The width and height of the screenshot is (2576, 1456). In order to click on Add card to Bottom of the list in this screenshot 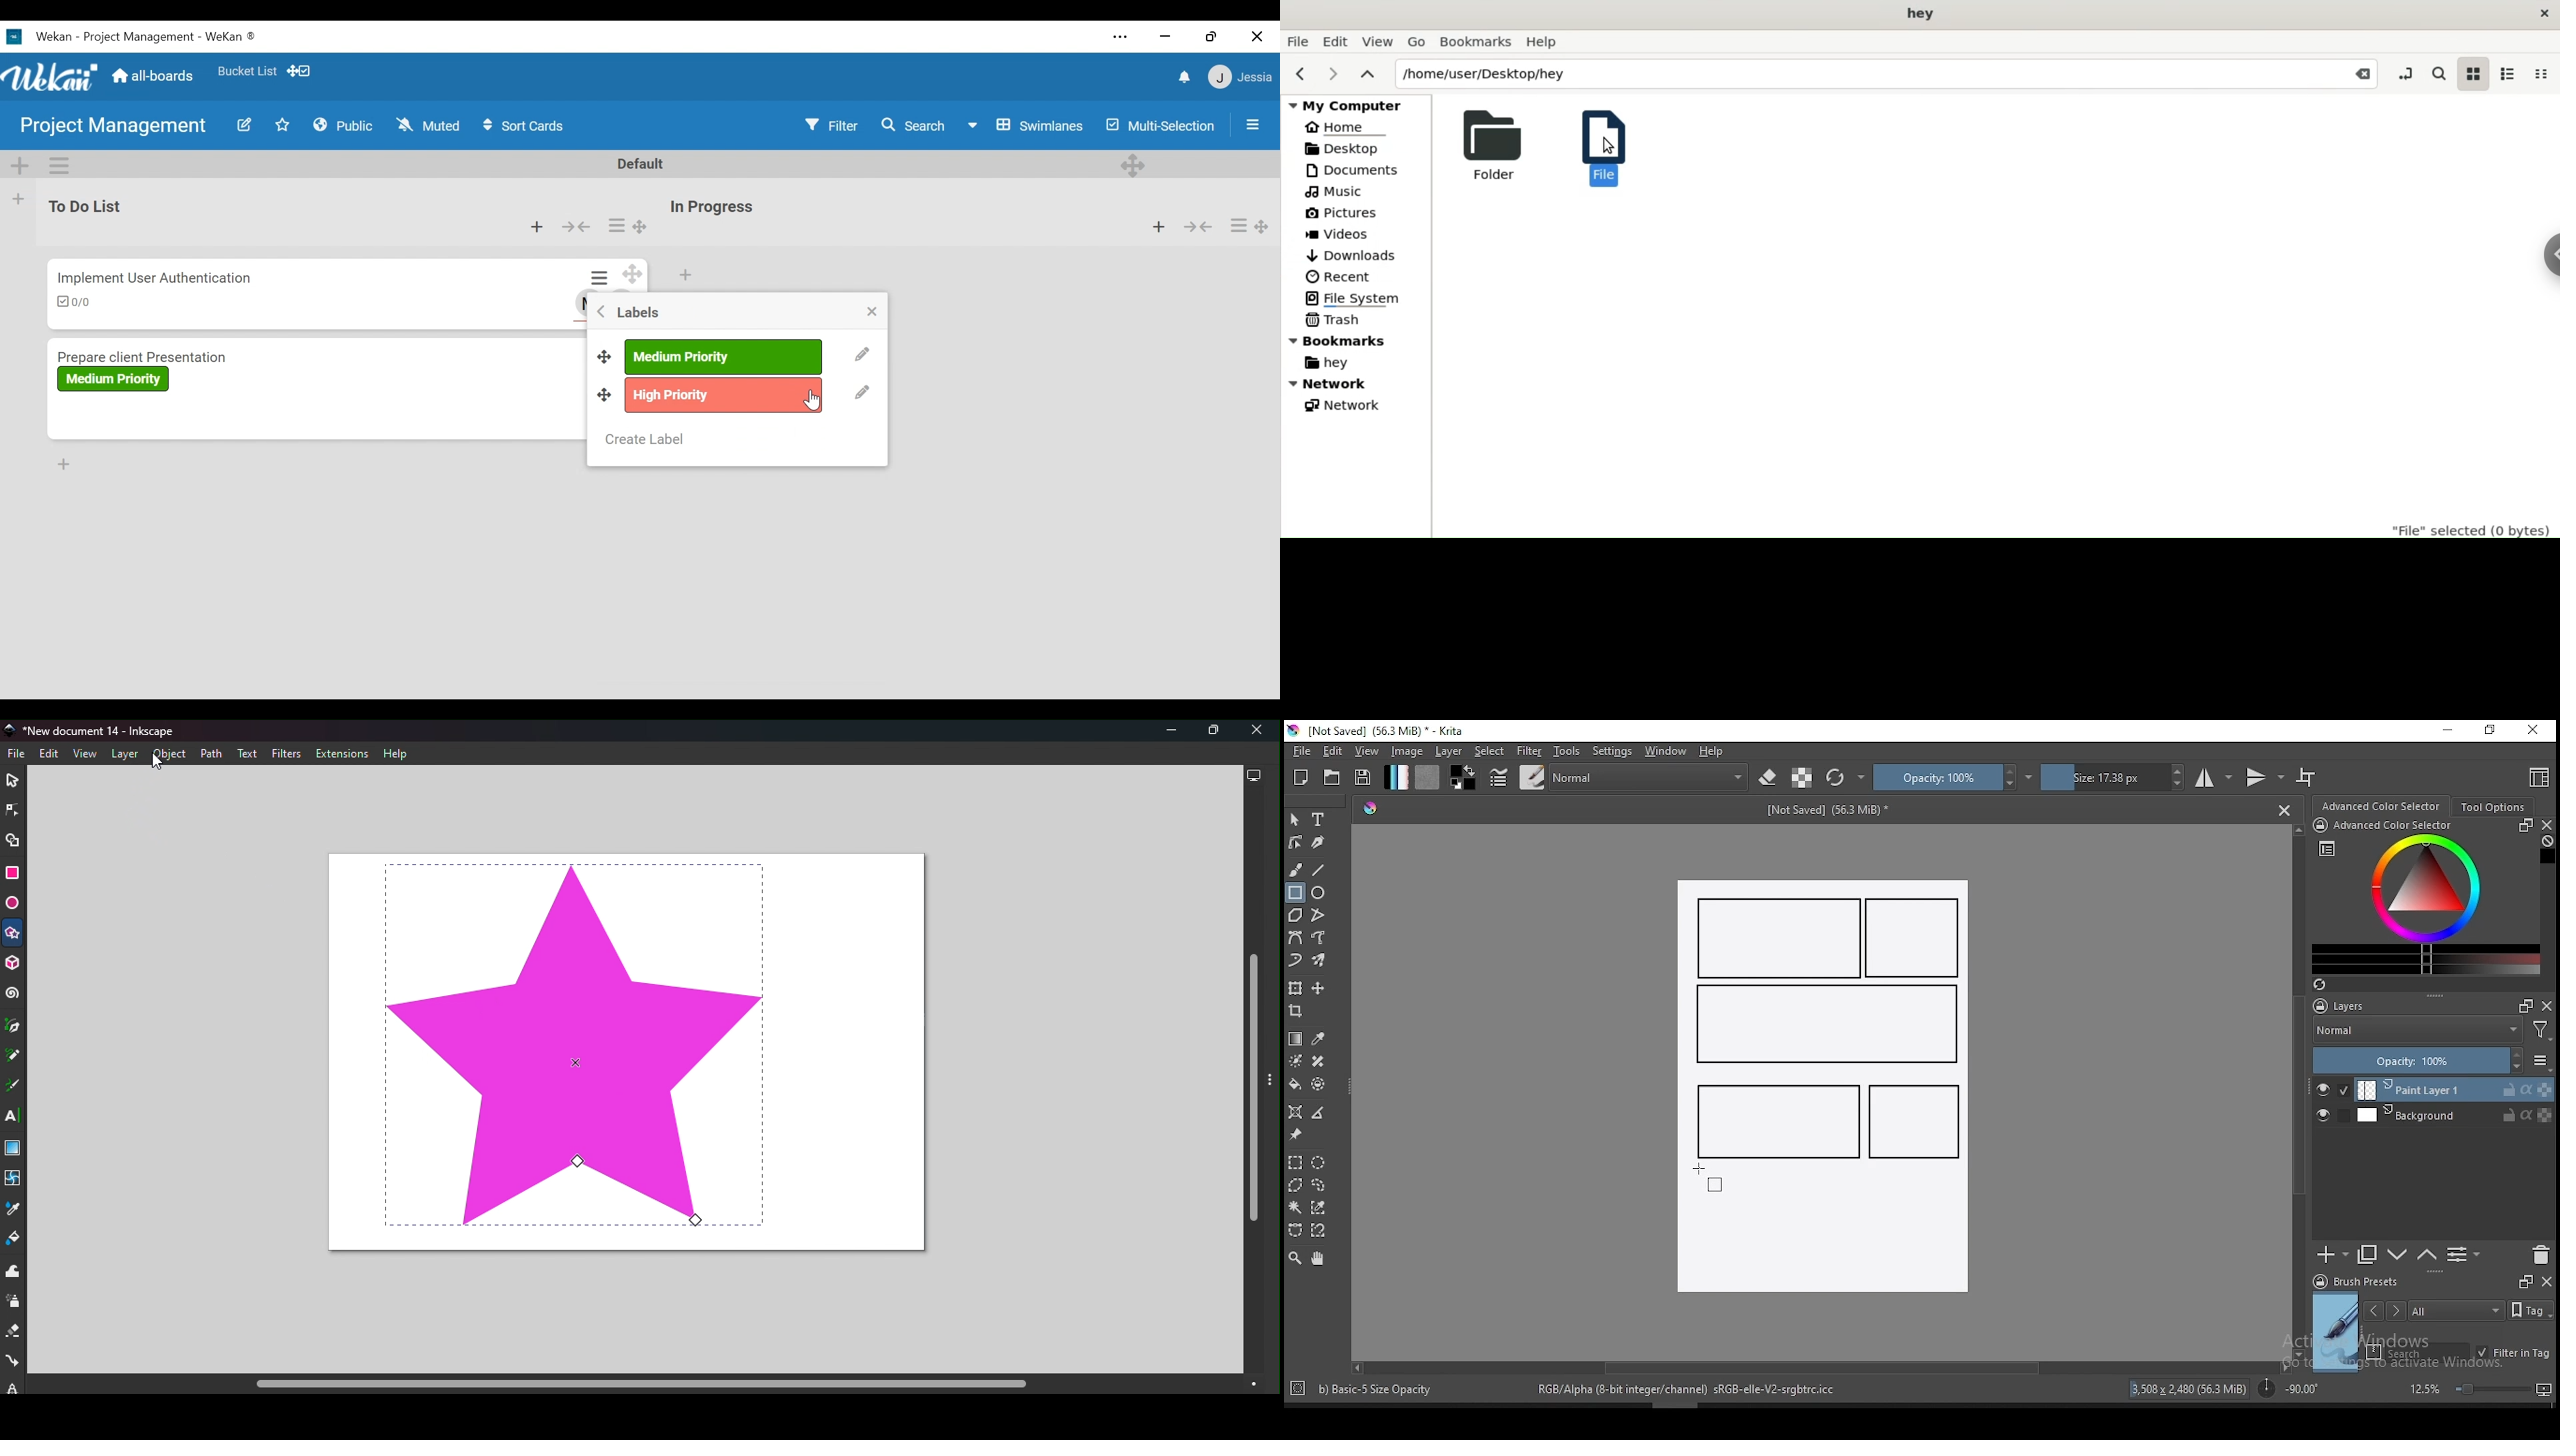, I will do `click(63, 464)`.